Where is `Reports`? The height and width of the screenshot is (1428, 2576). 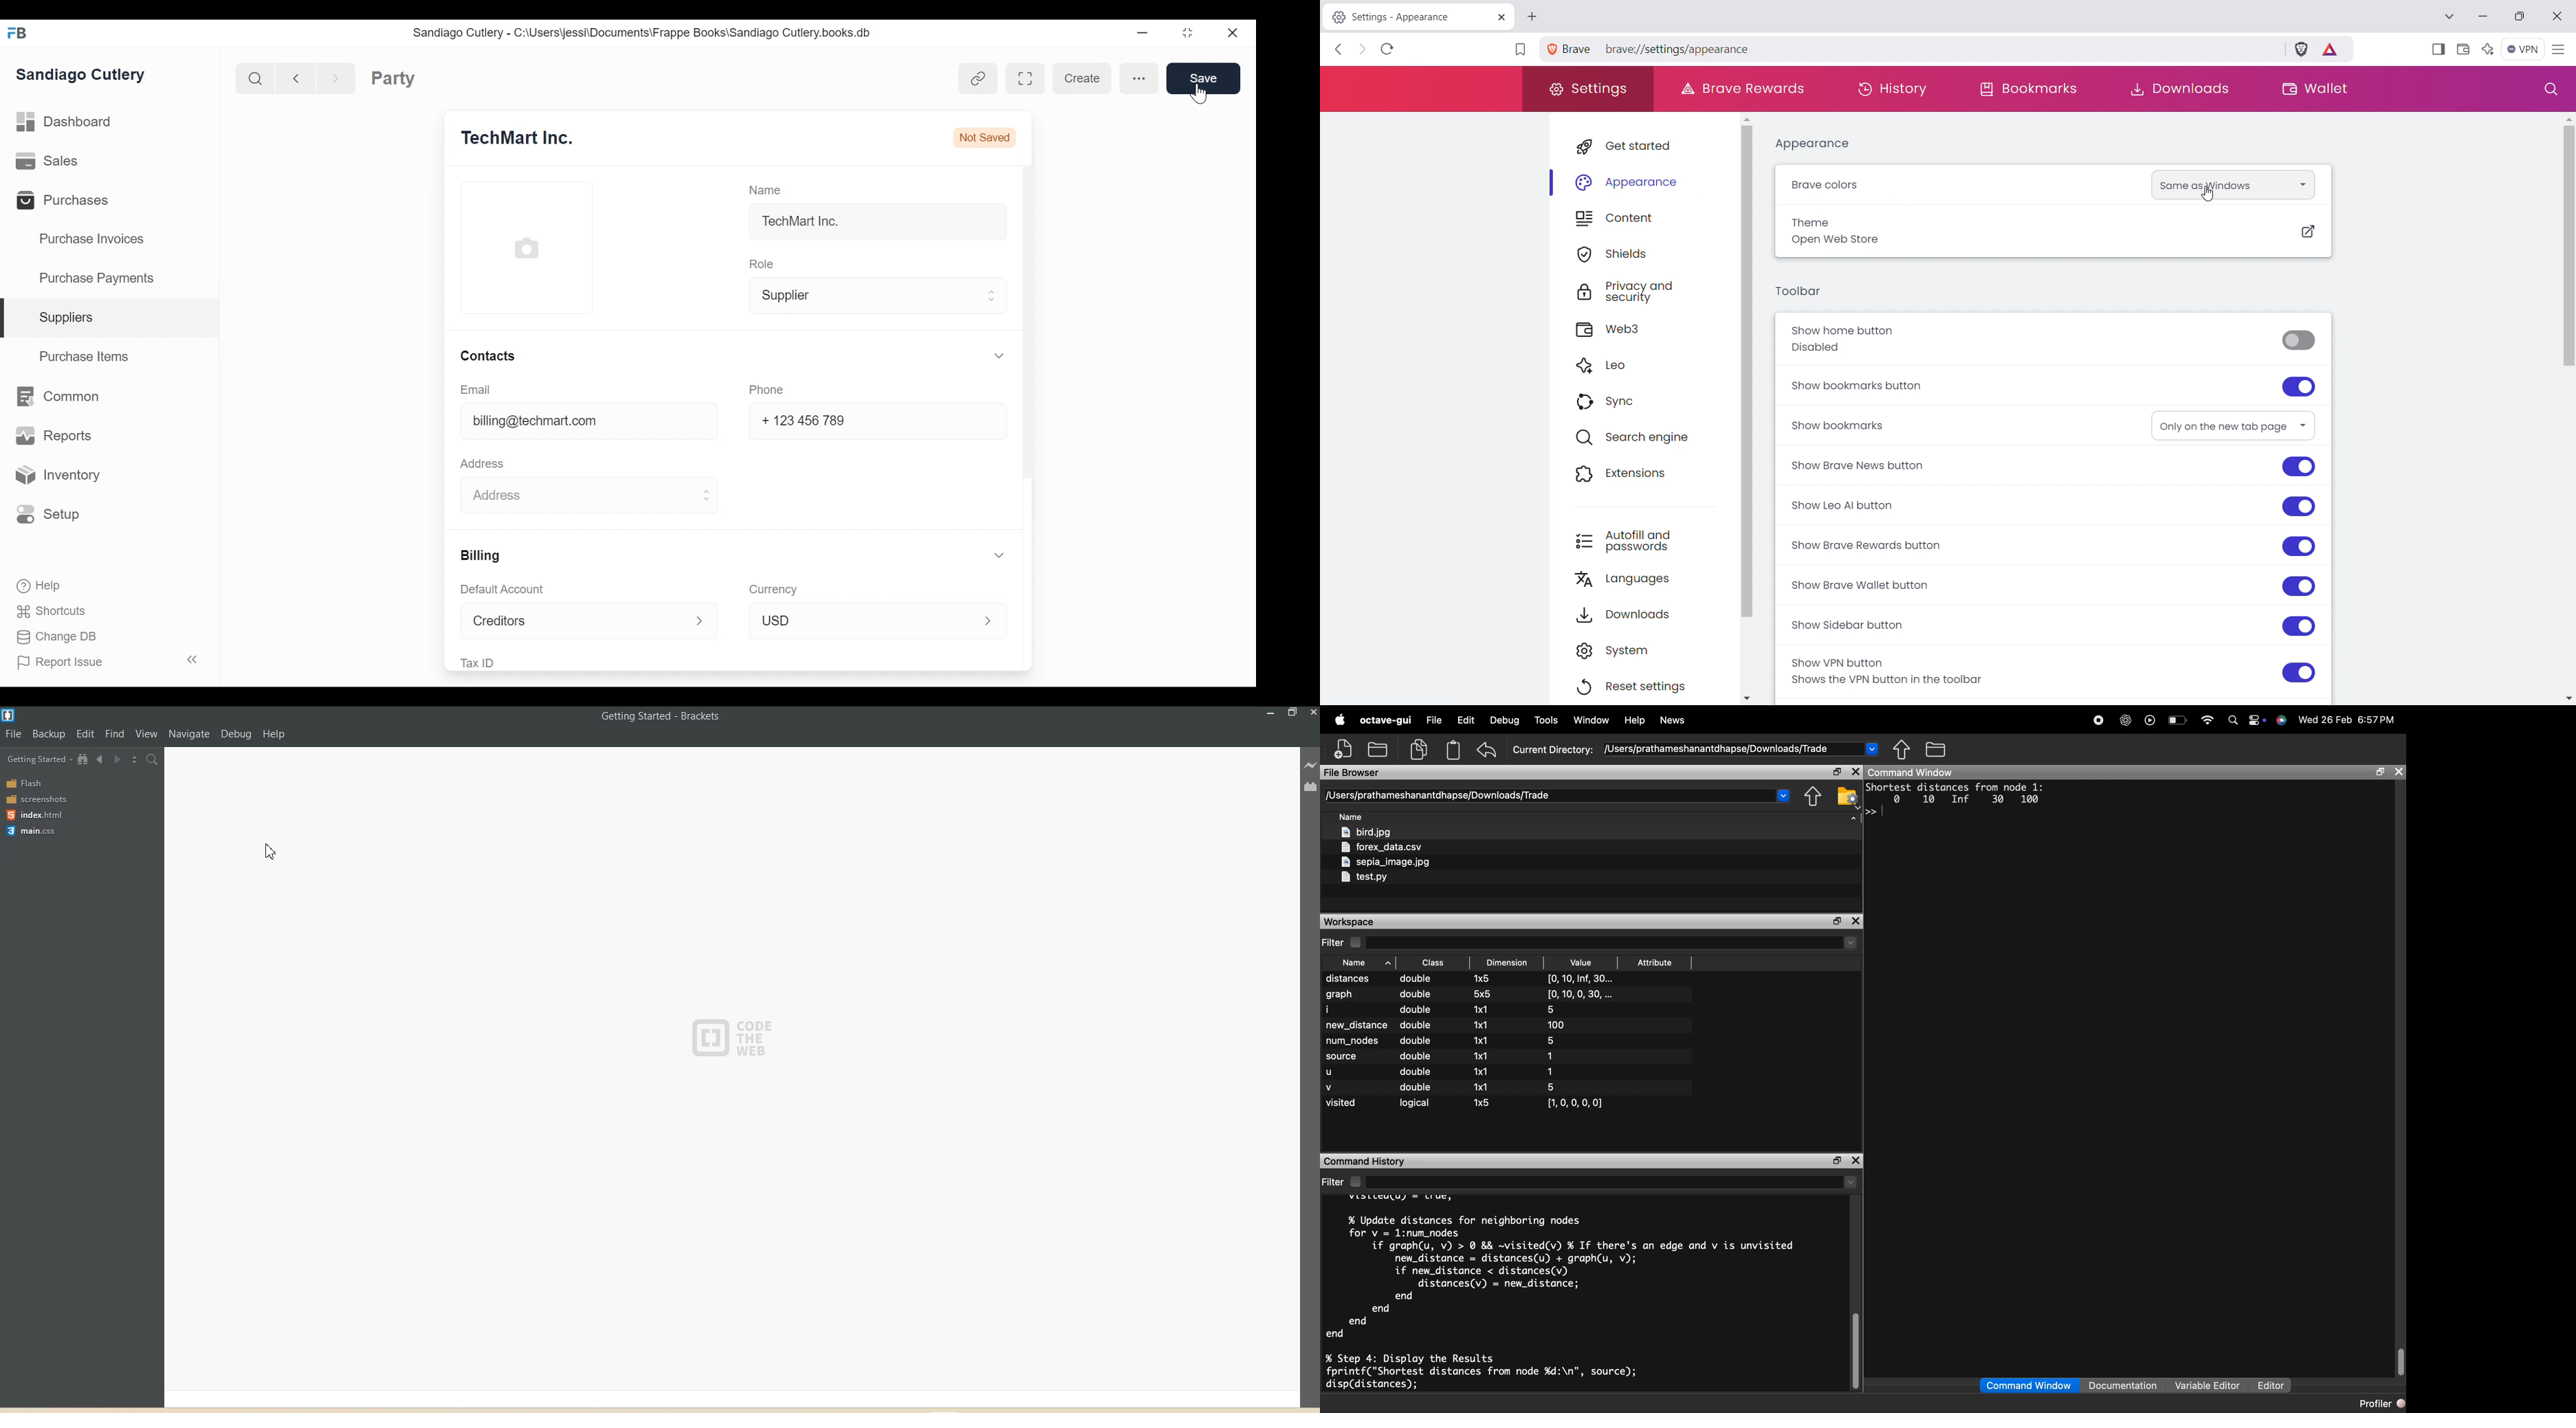
Reports is located at coordinates (52, 435).